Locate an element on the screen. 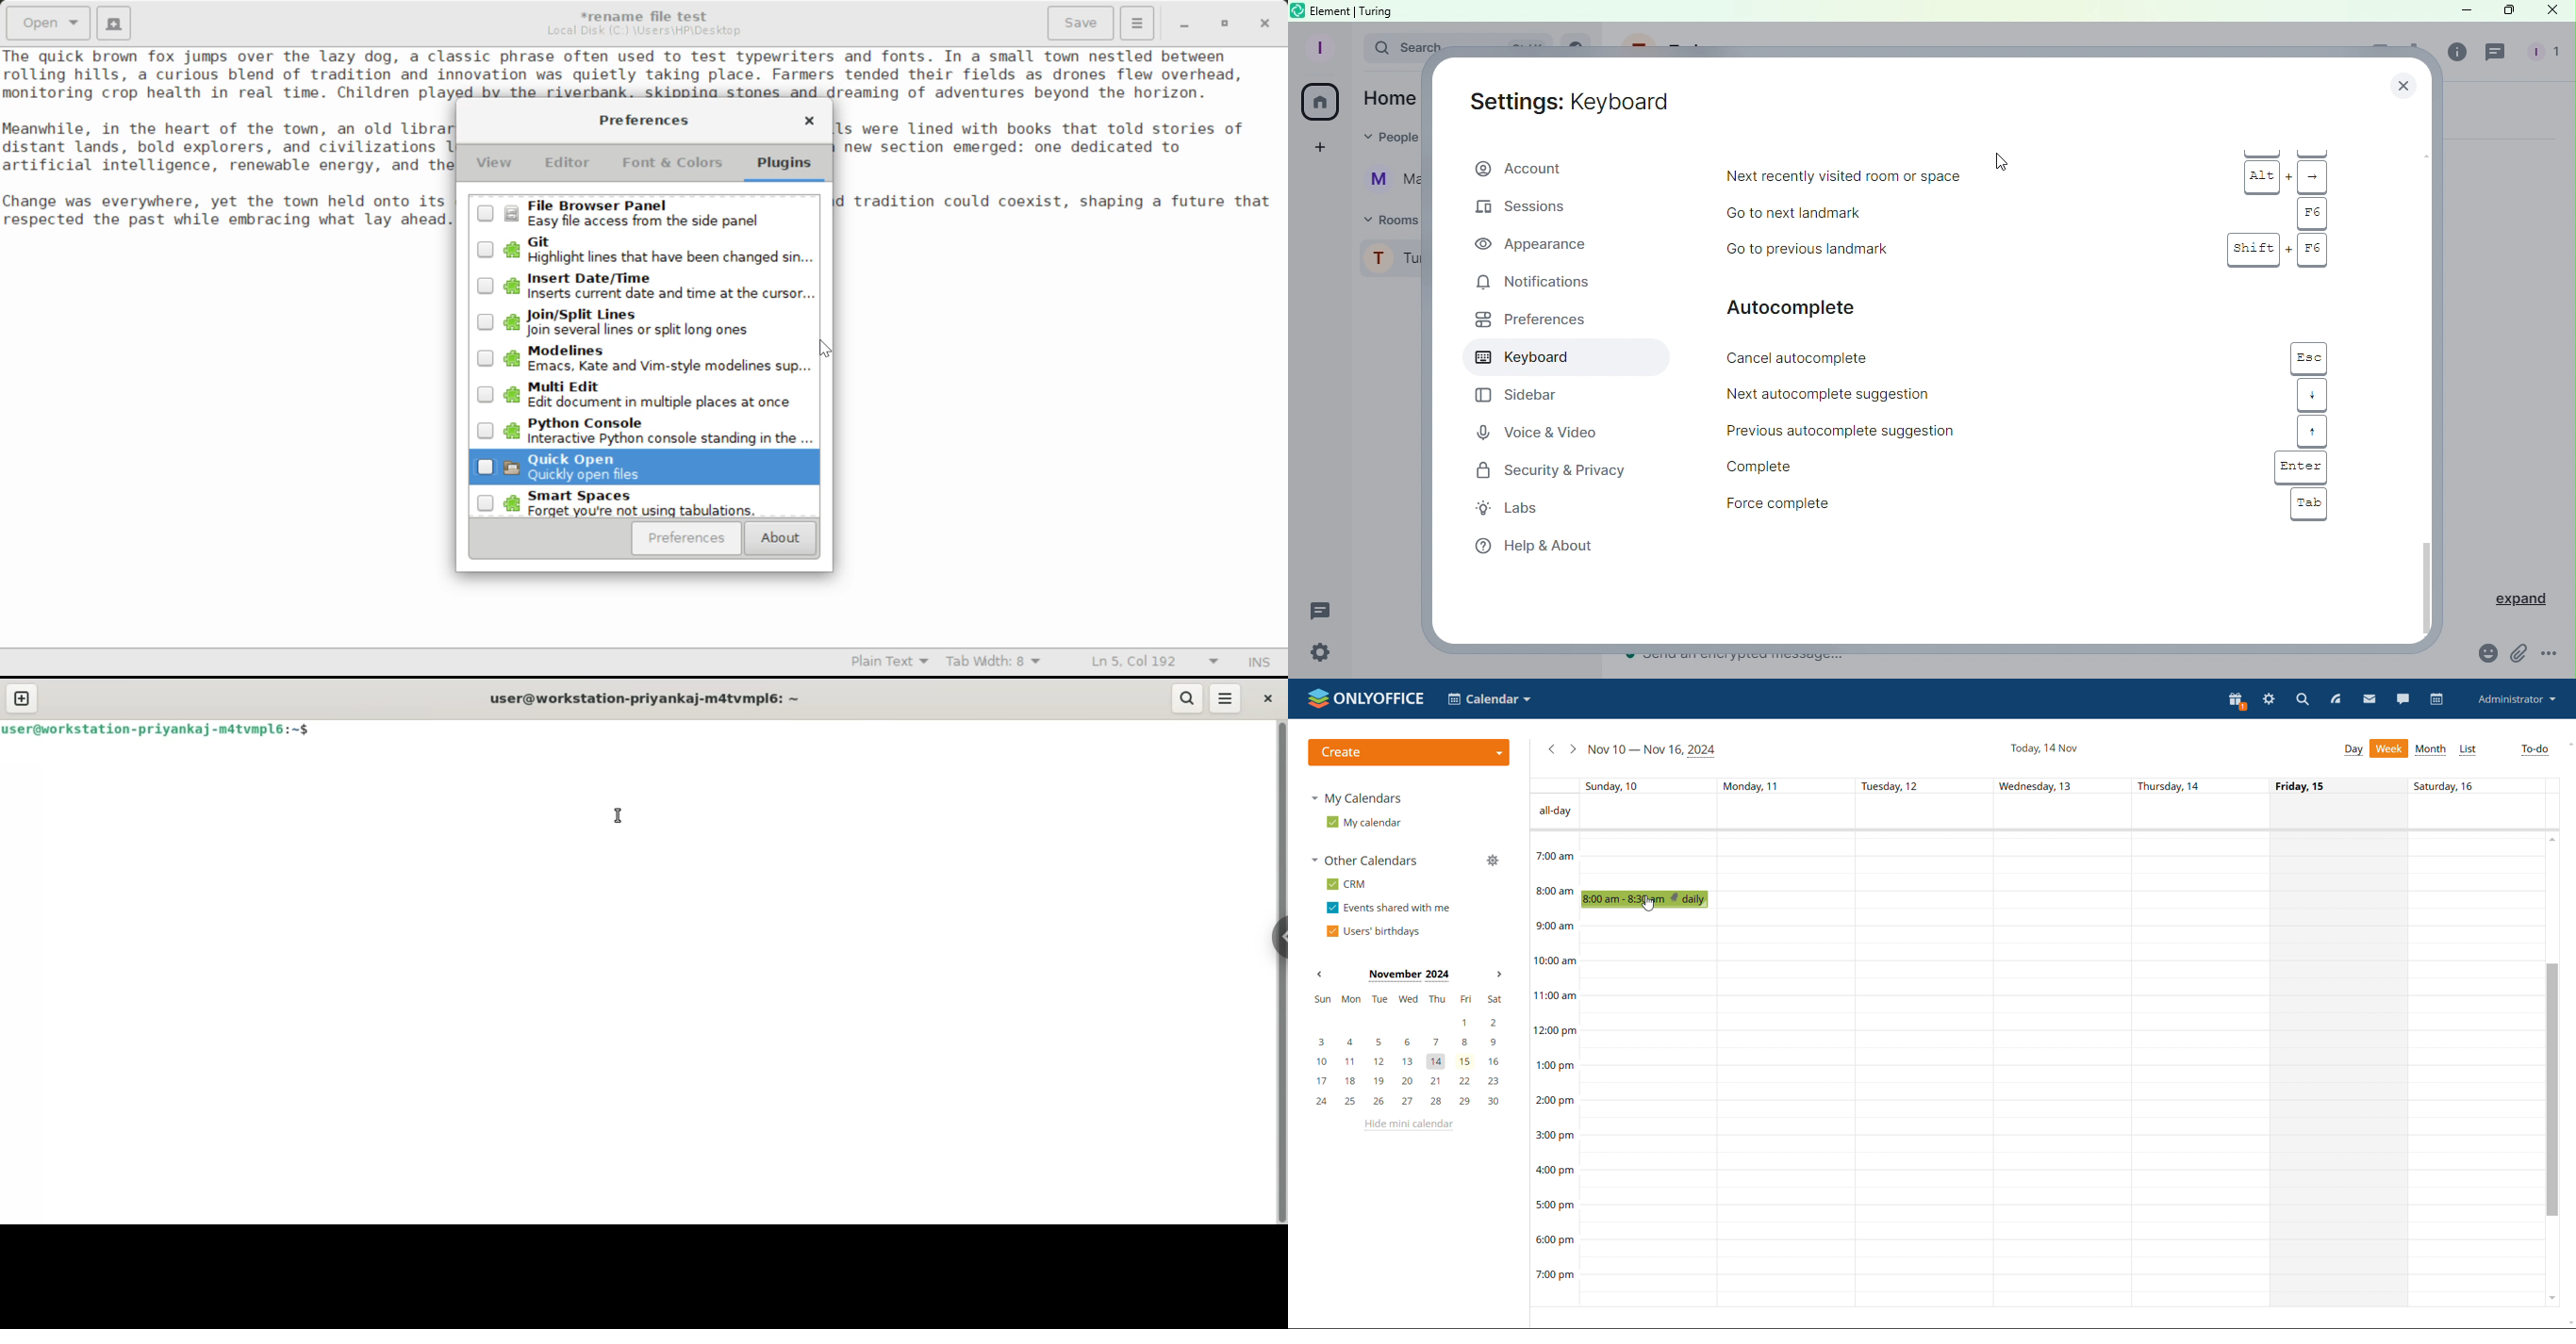 Image resolution: width=2576 pixels, height=1344 pixels. scroll up is located at coordinates (2568, 744).